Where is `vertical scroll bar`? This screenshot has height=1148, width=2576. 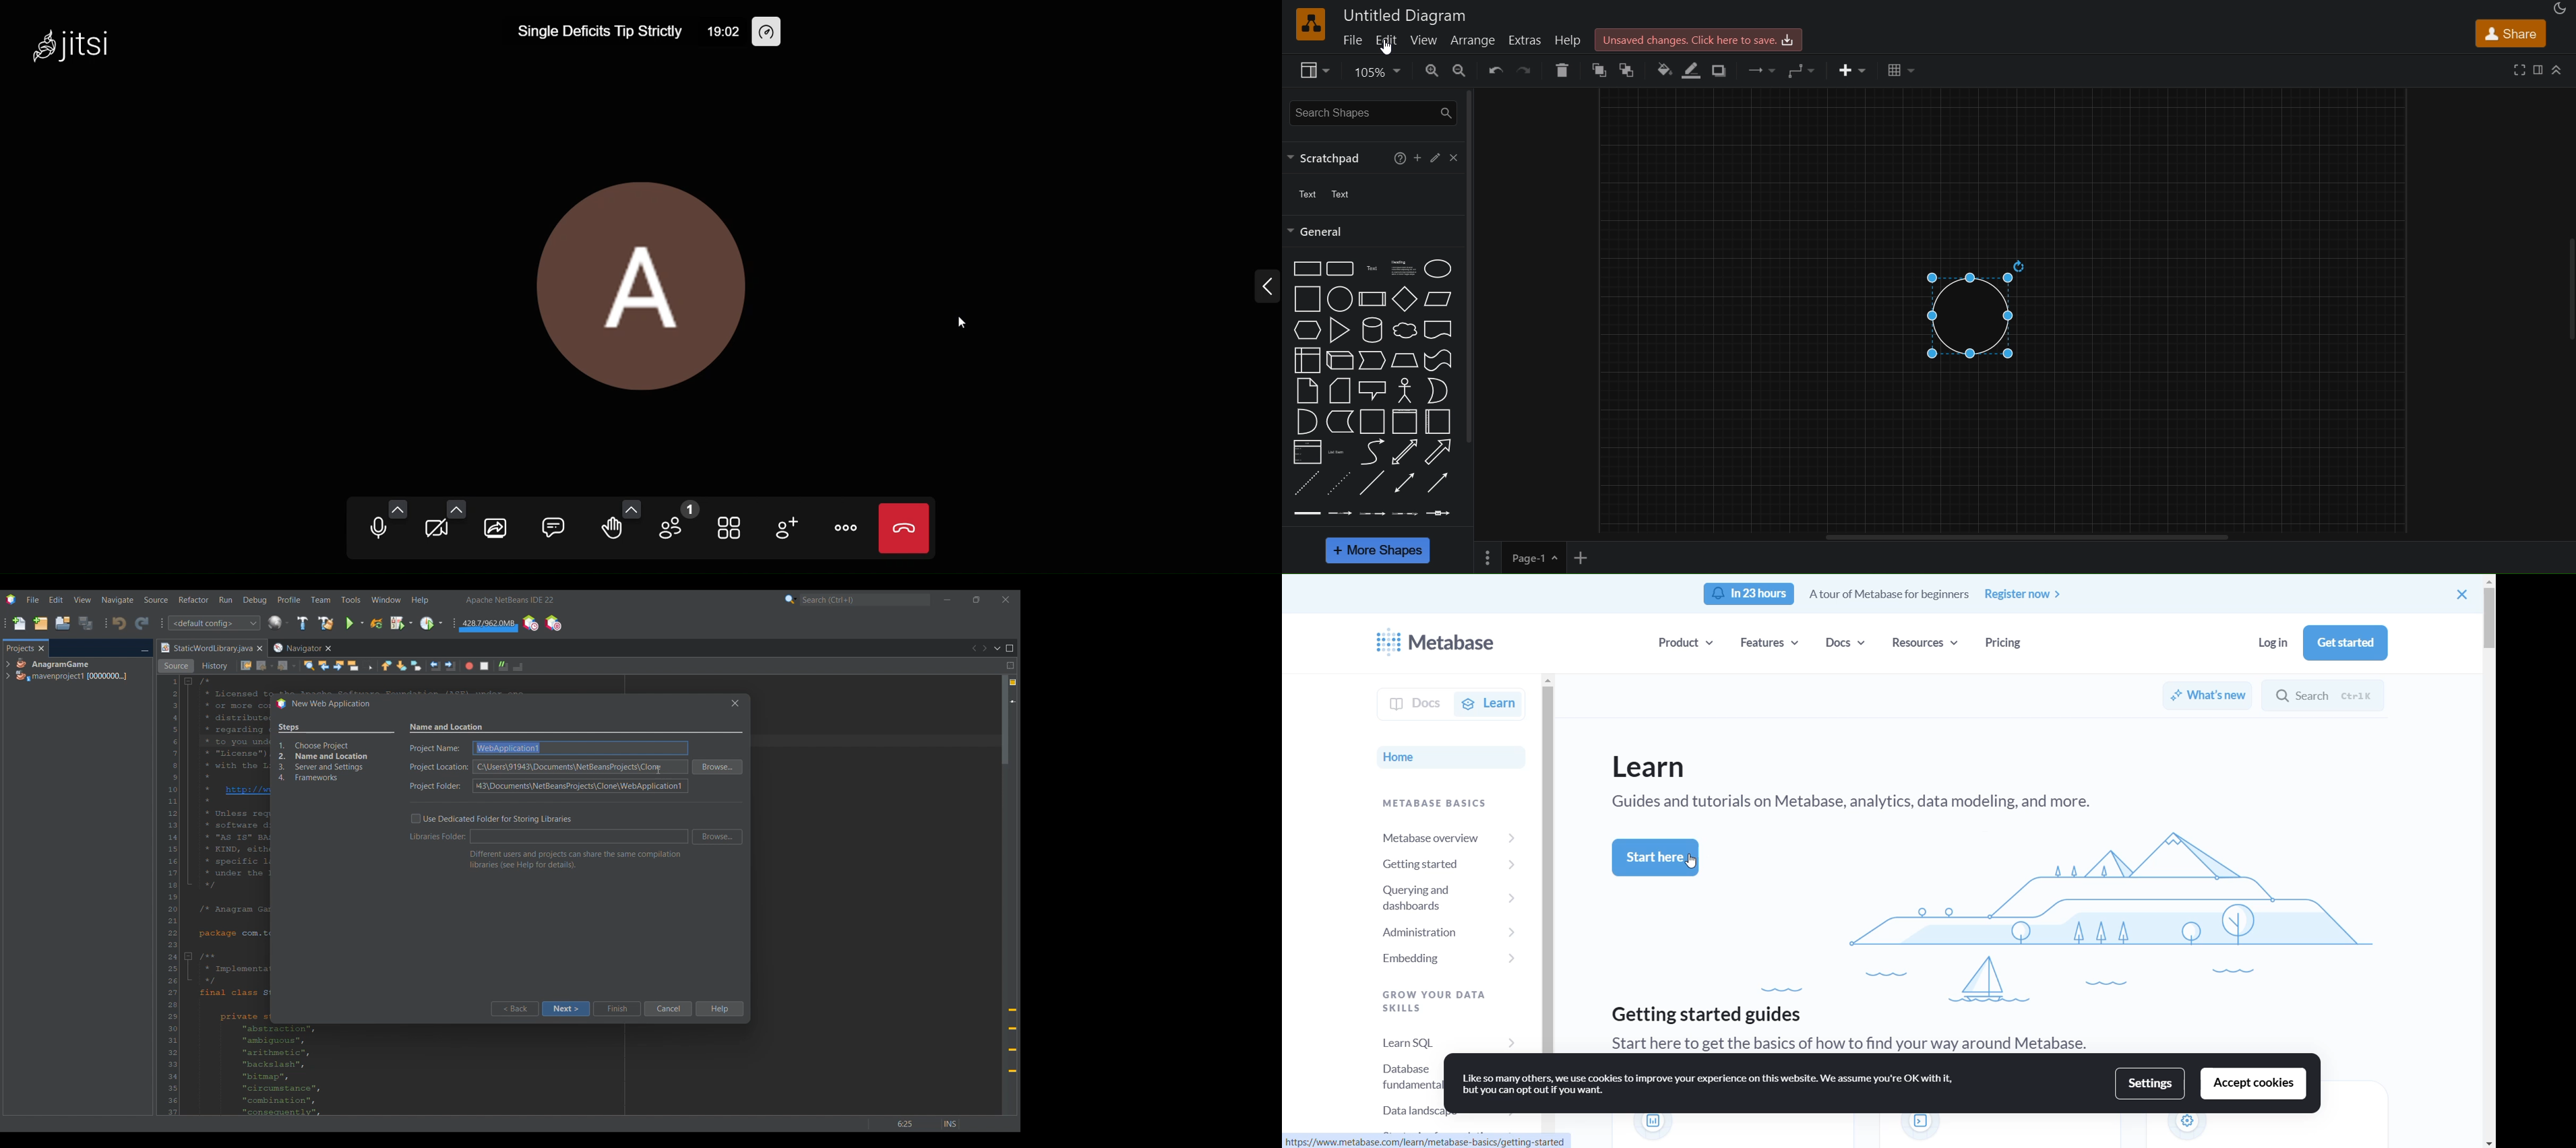
vertical scroll bar is located at coordinates (1470, 265).